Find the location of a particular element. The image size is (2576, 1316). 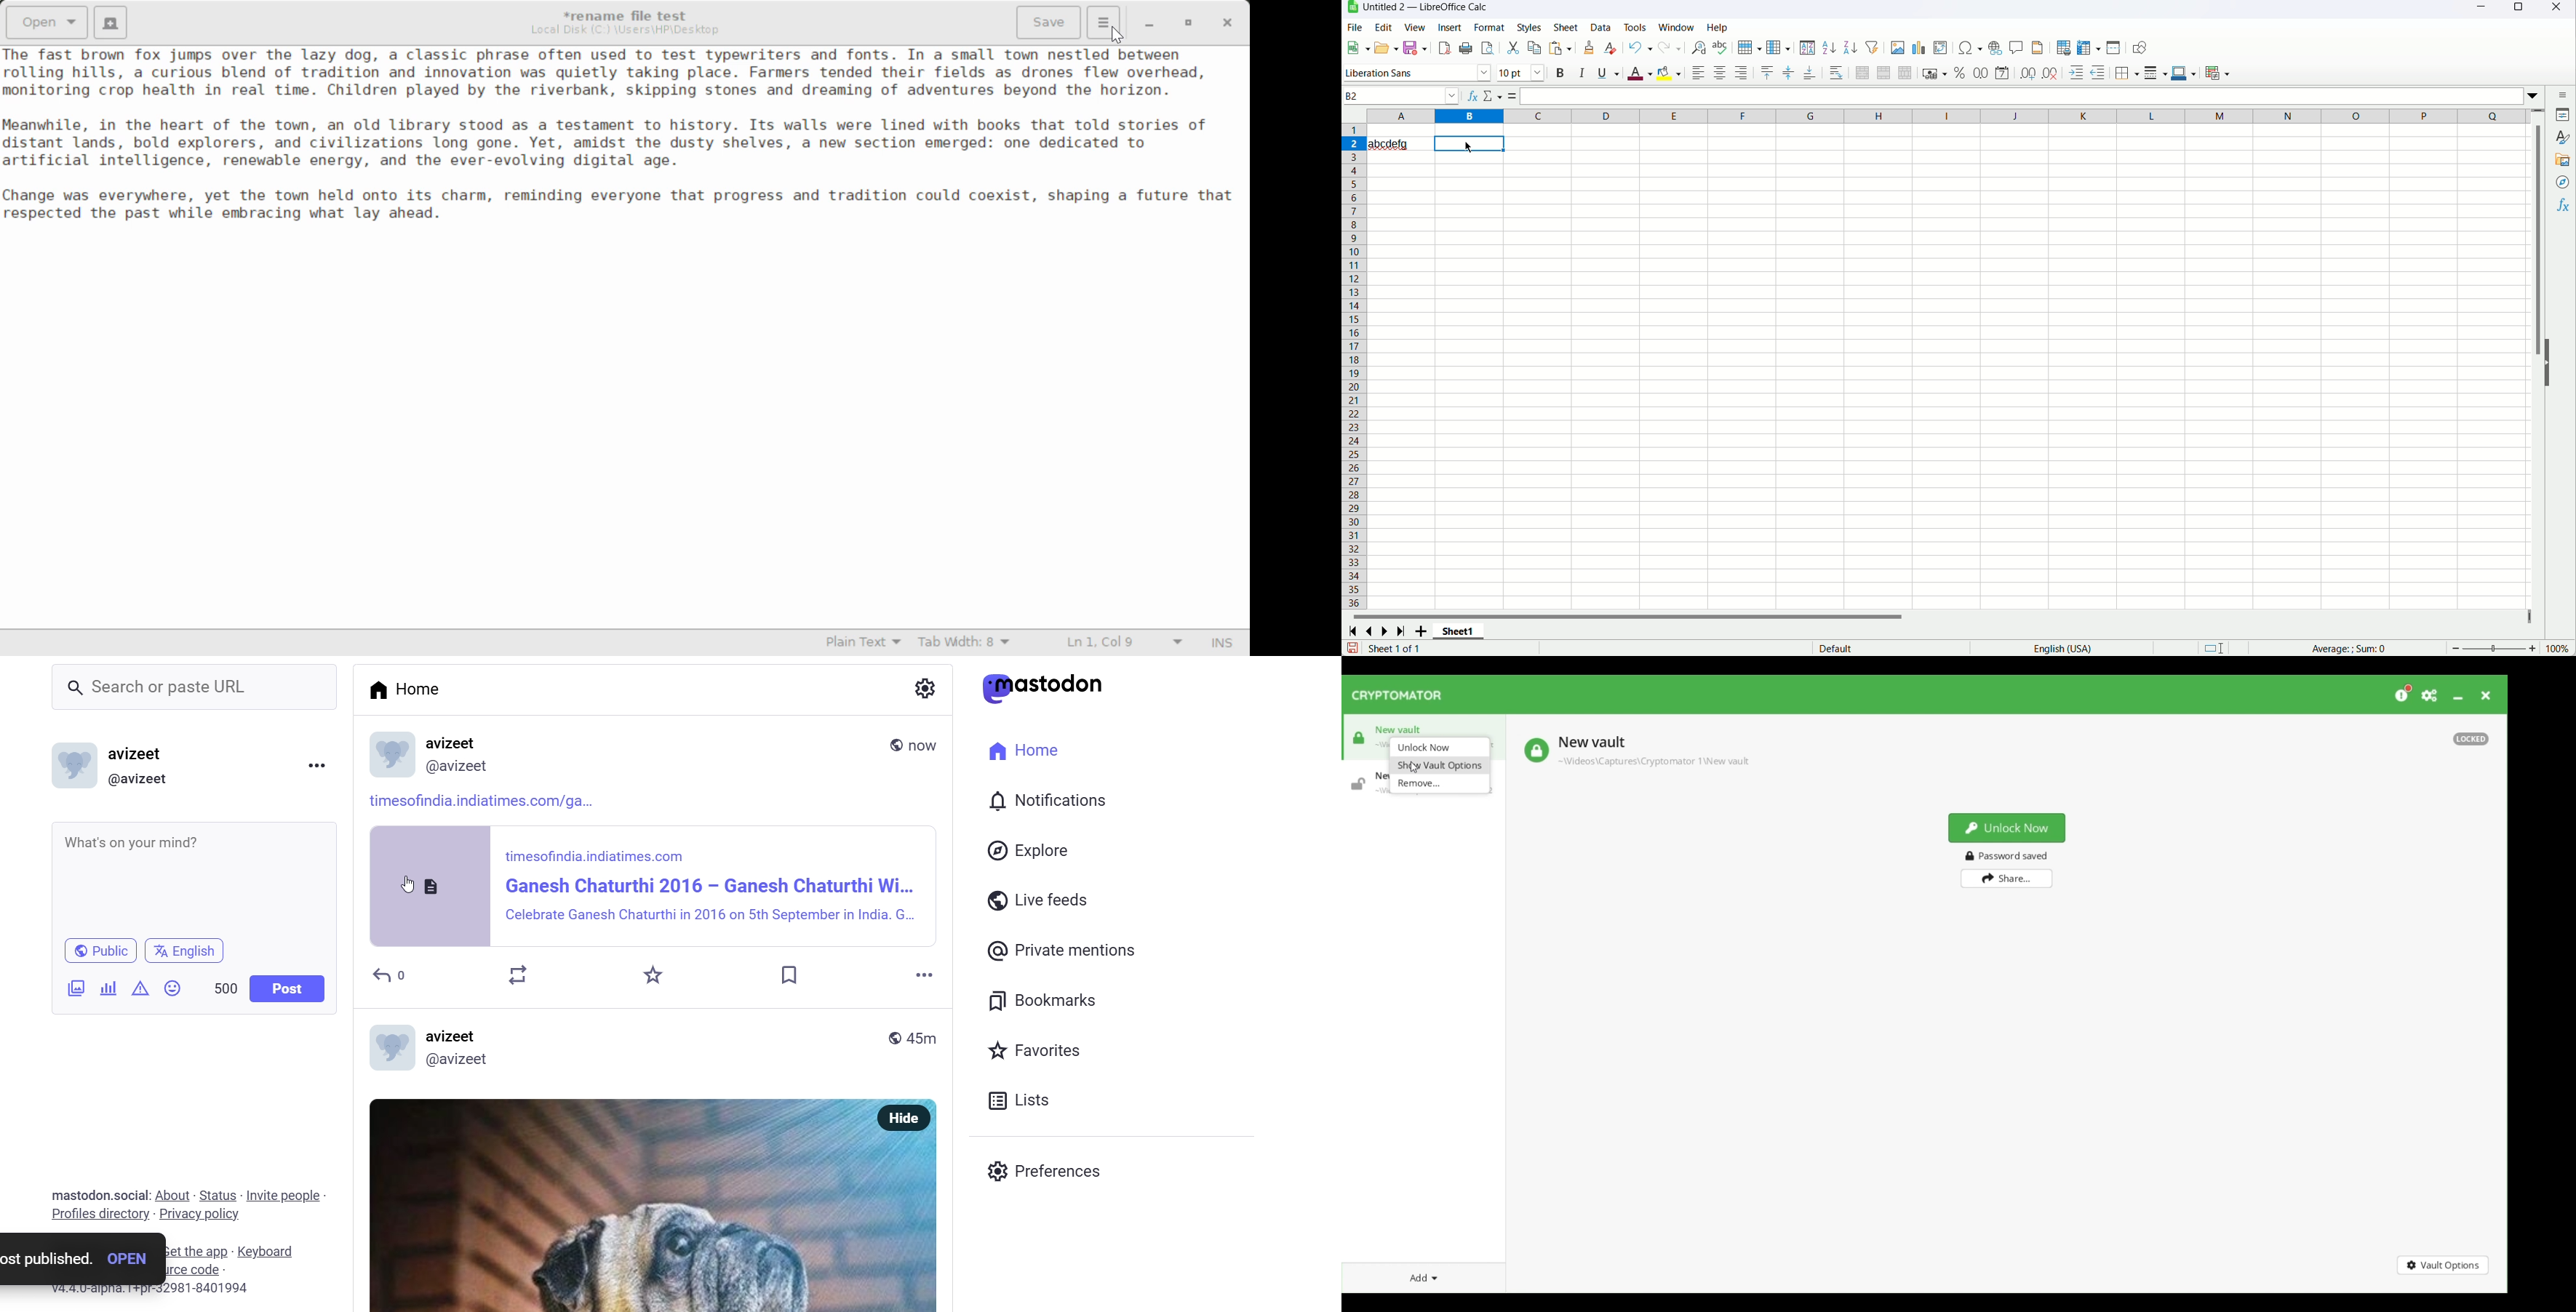

Ihe Tast brown Tox jumps over the lazy dog, a classic phrase often used to test typewriters and fonts. In a small town nestled between
rolling hills, a curious blend of tradition and innovation was quietly taking place. Farmers tended their fields as drones flew overhead,
nonitoring crop health in real time. Children played by the riverbank, skipping stones and dreaming of adventures beyond the horizon.
leanwhile, in the heart of the town, an old library stood as a testament to history. Its walls were lined with books that told stories of
iistant lands, bold explorers, and civilizations long gone. Yet, amidst the dusty shelves, a new section emerged: one dedicated to
artificial intelligence, renewable energy, and the ever-evolving digital age.

“hange was everywhere, yet the town held onto its charm, reminding everyone that progress and tradition could coexist, shaping a future that
respected the past while embracing what lay ahead. is located at coordinates (625, 137).